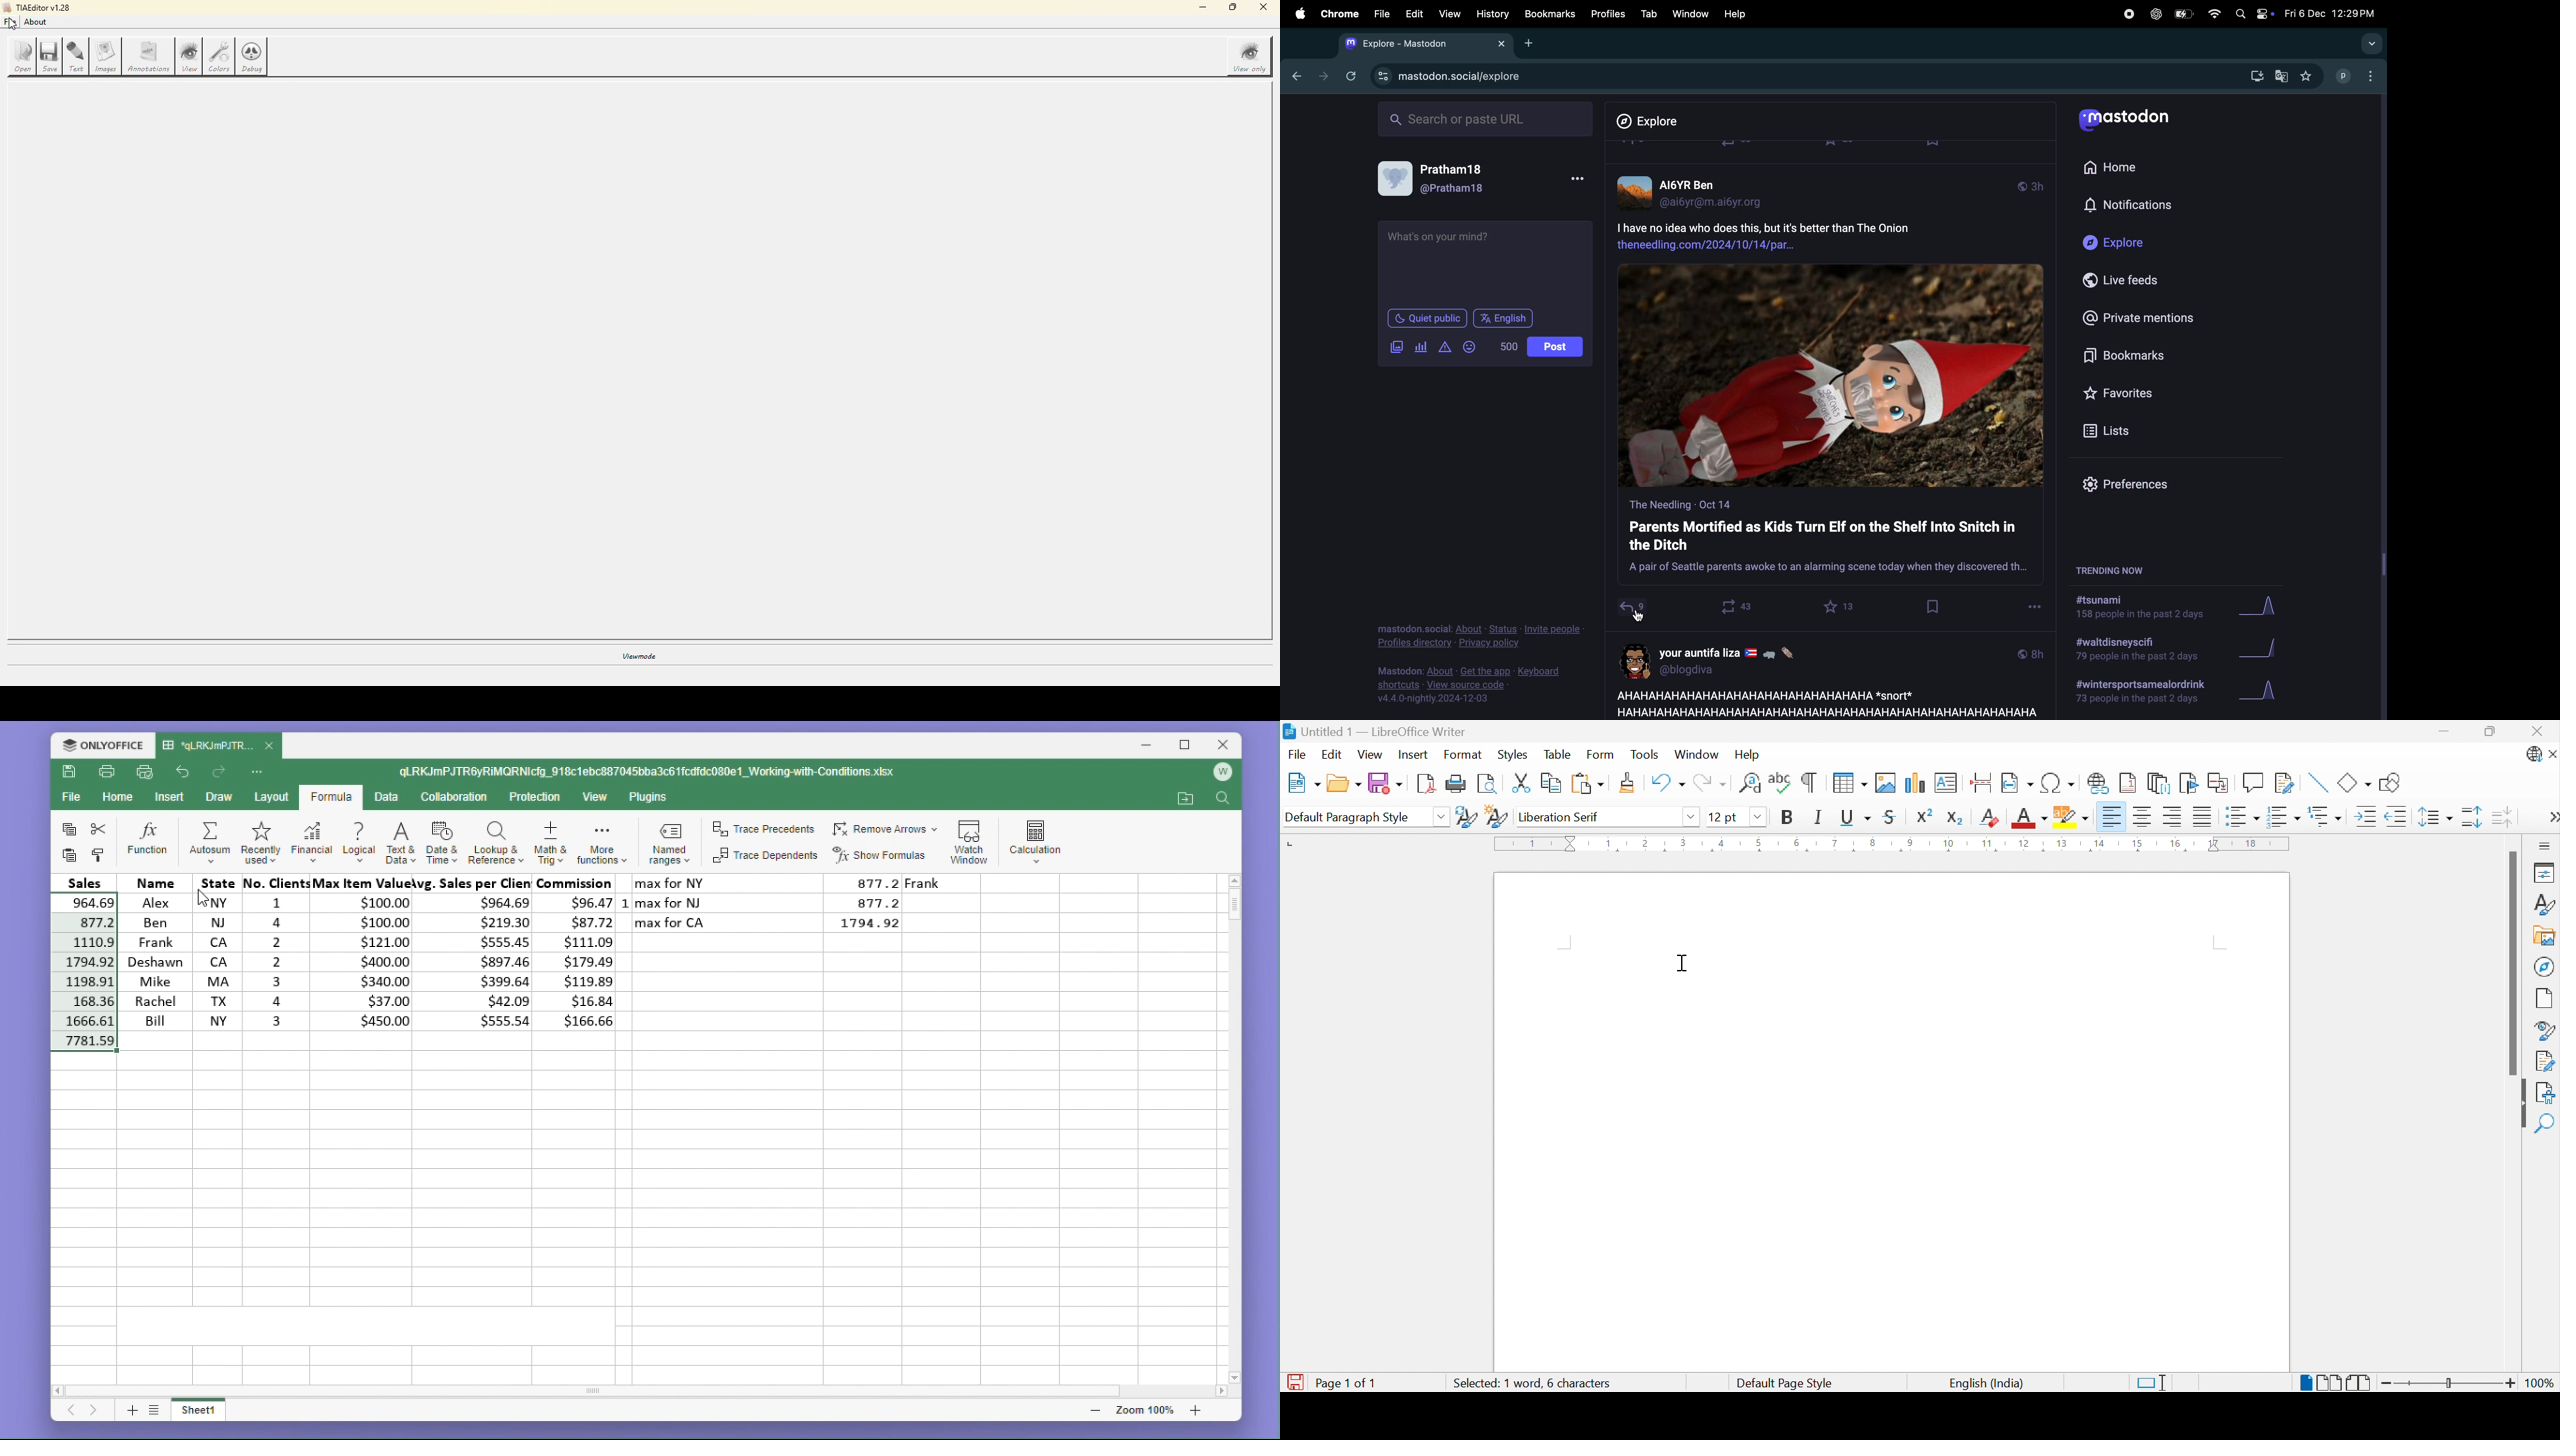  Describe the element at coordinates (2116, 166) in the screenshot. I see `Home` at that location.